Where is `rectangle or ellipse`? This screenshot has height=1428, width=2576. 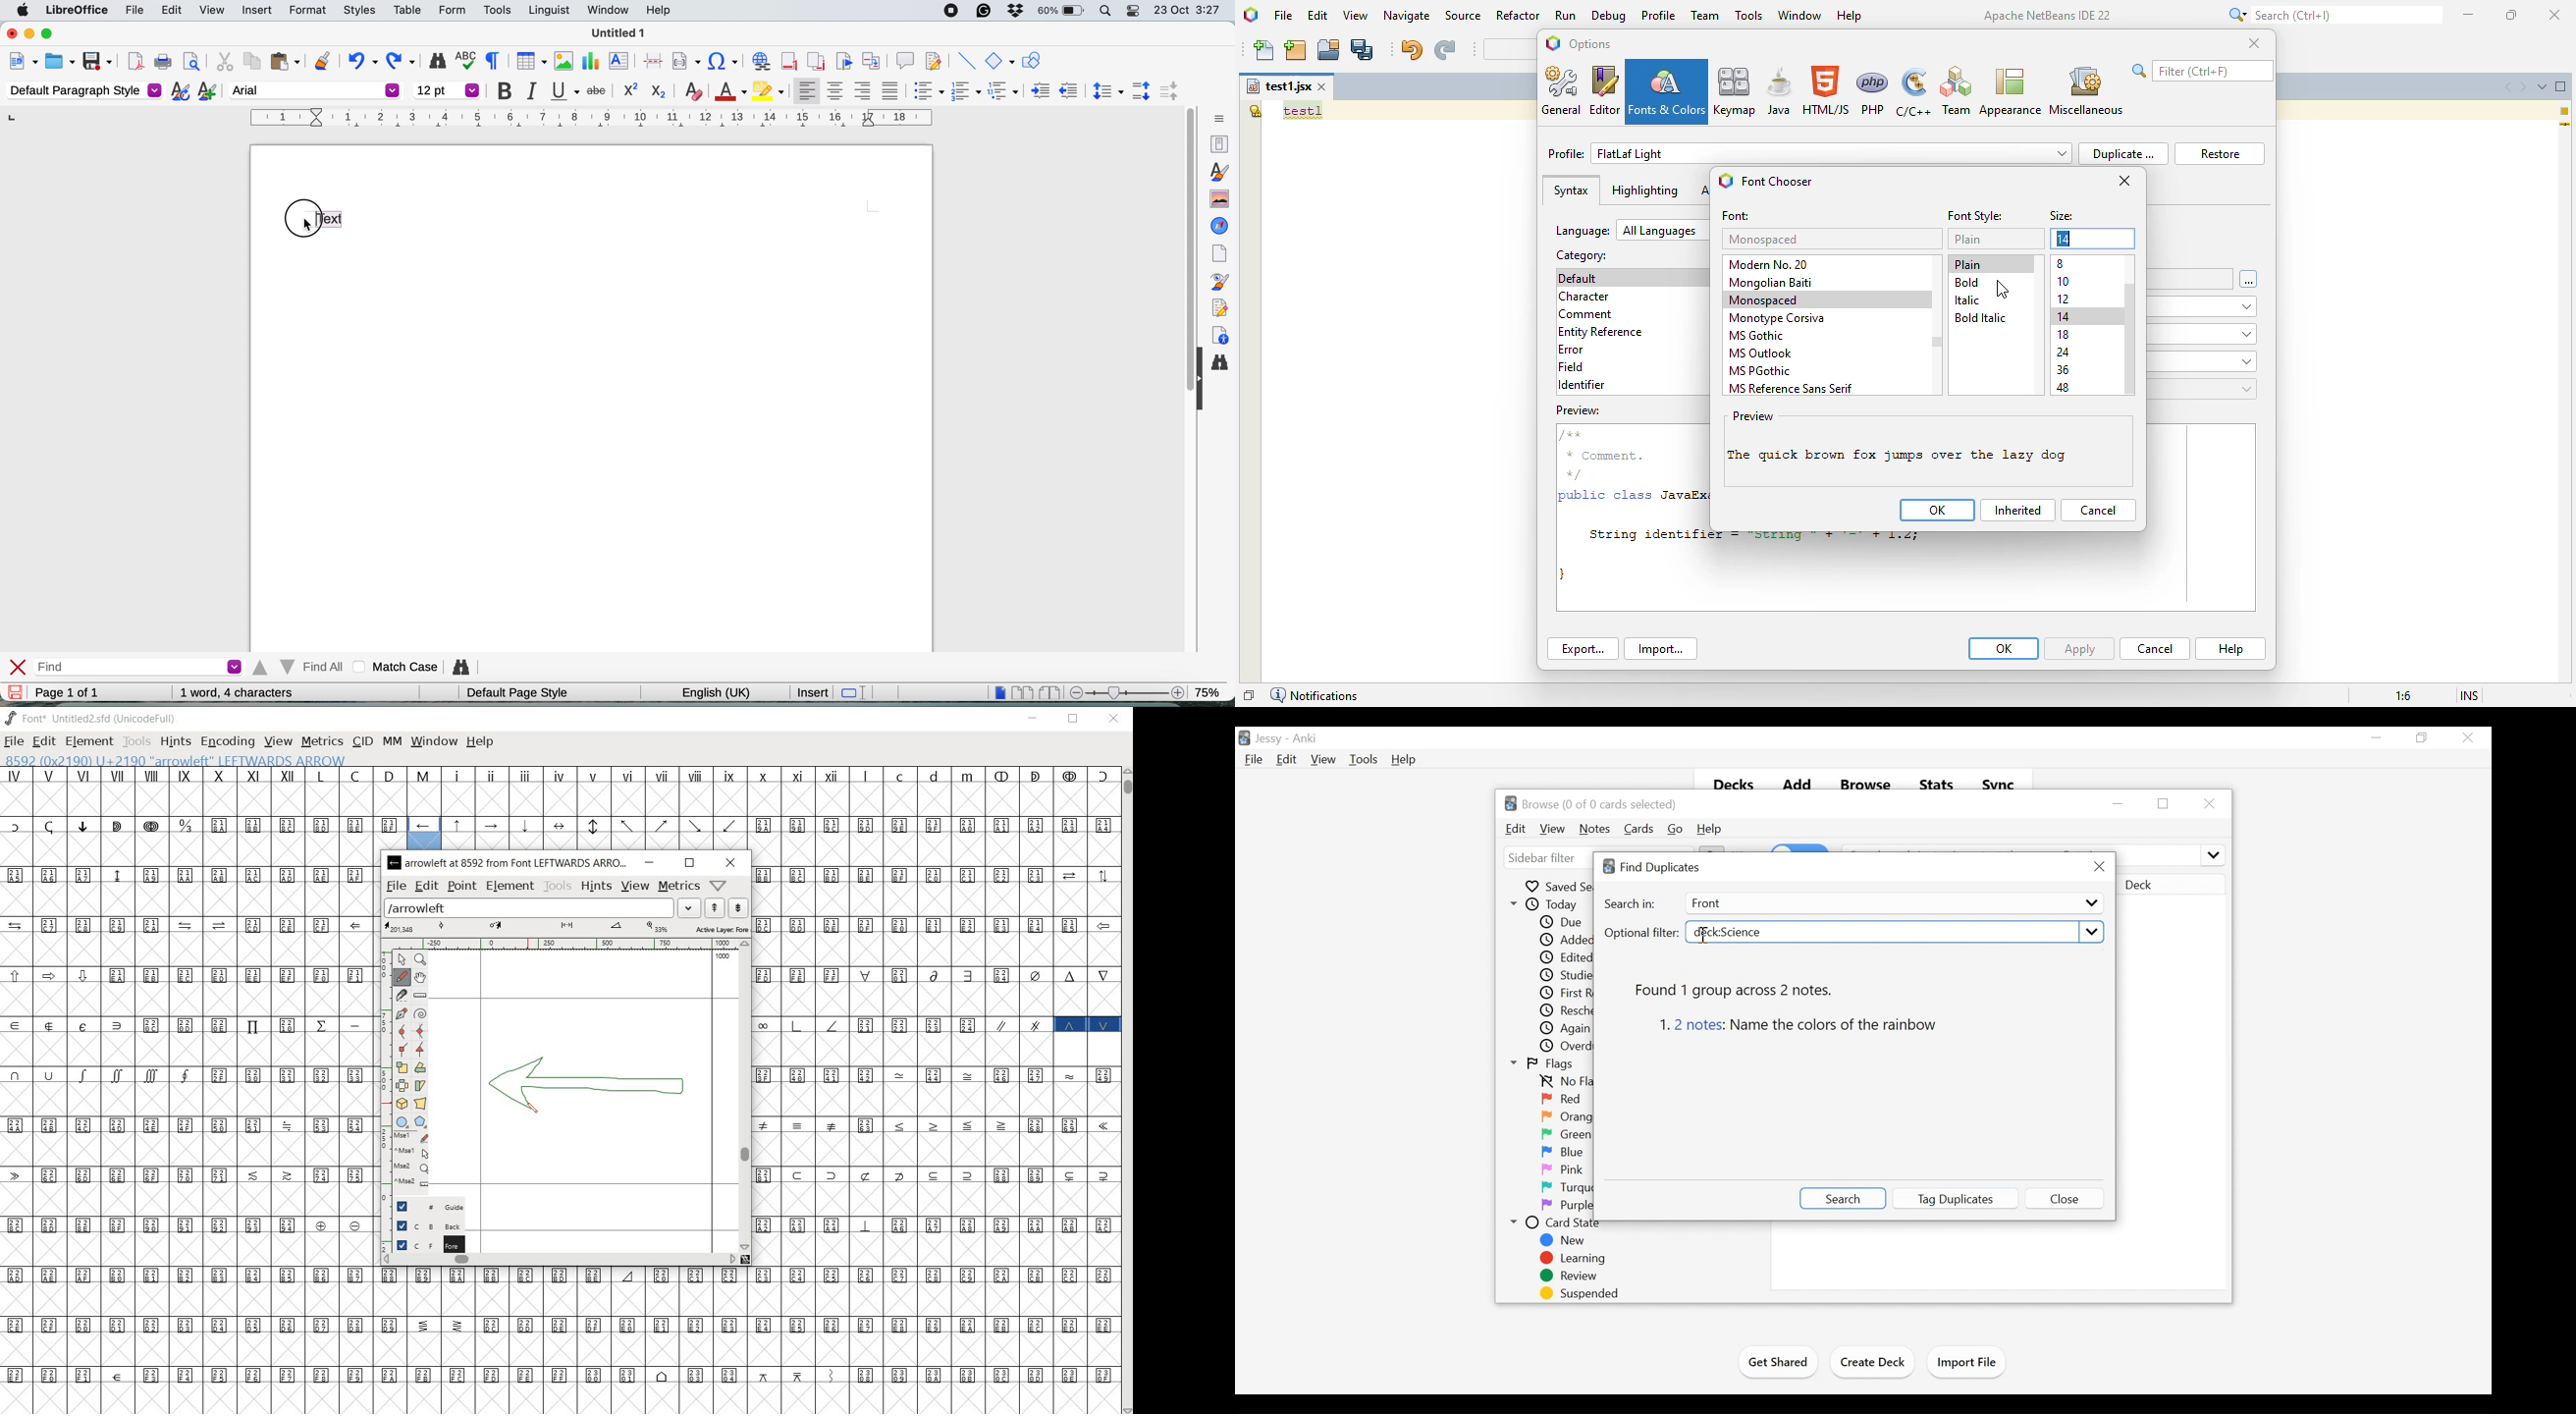
rectangle or ellipse is located at coordinates (403, 1122).